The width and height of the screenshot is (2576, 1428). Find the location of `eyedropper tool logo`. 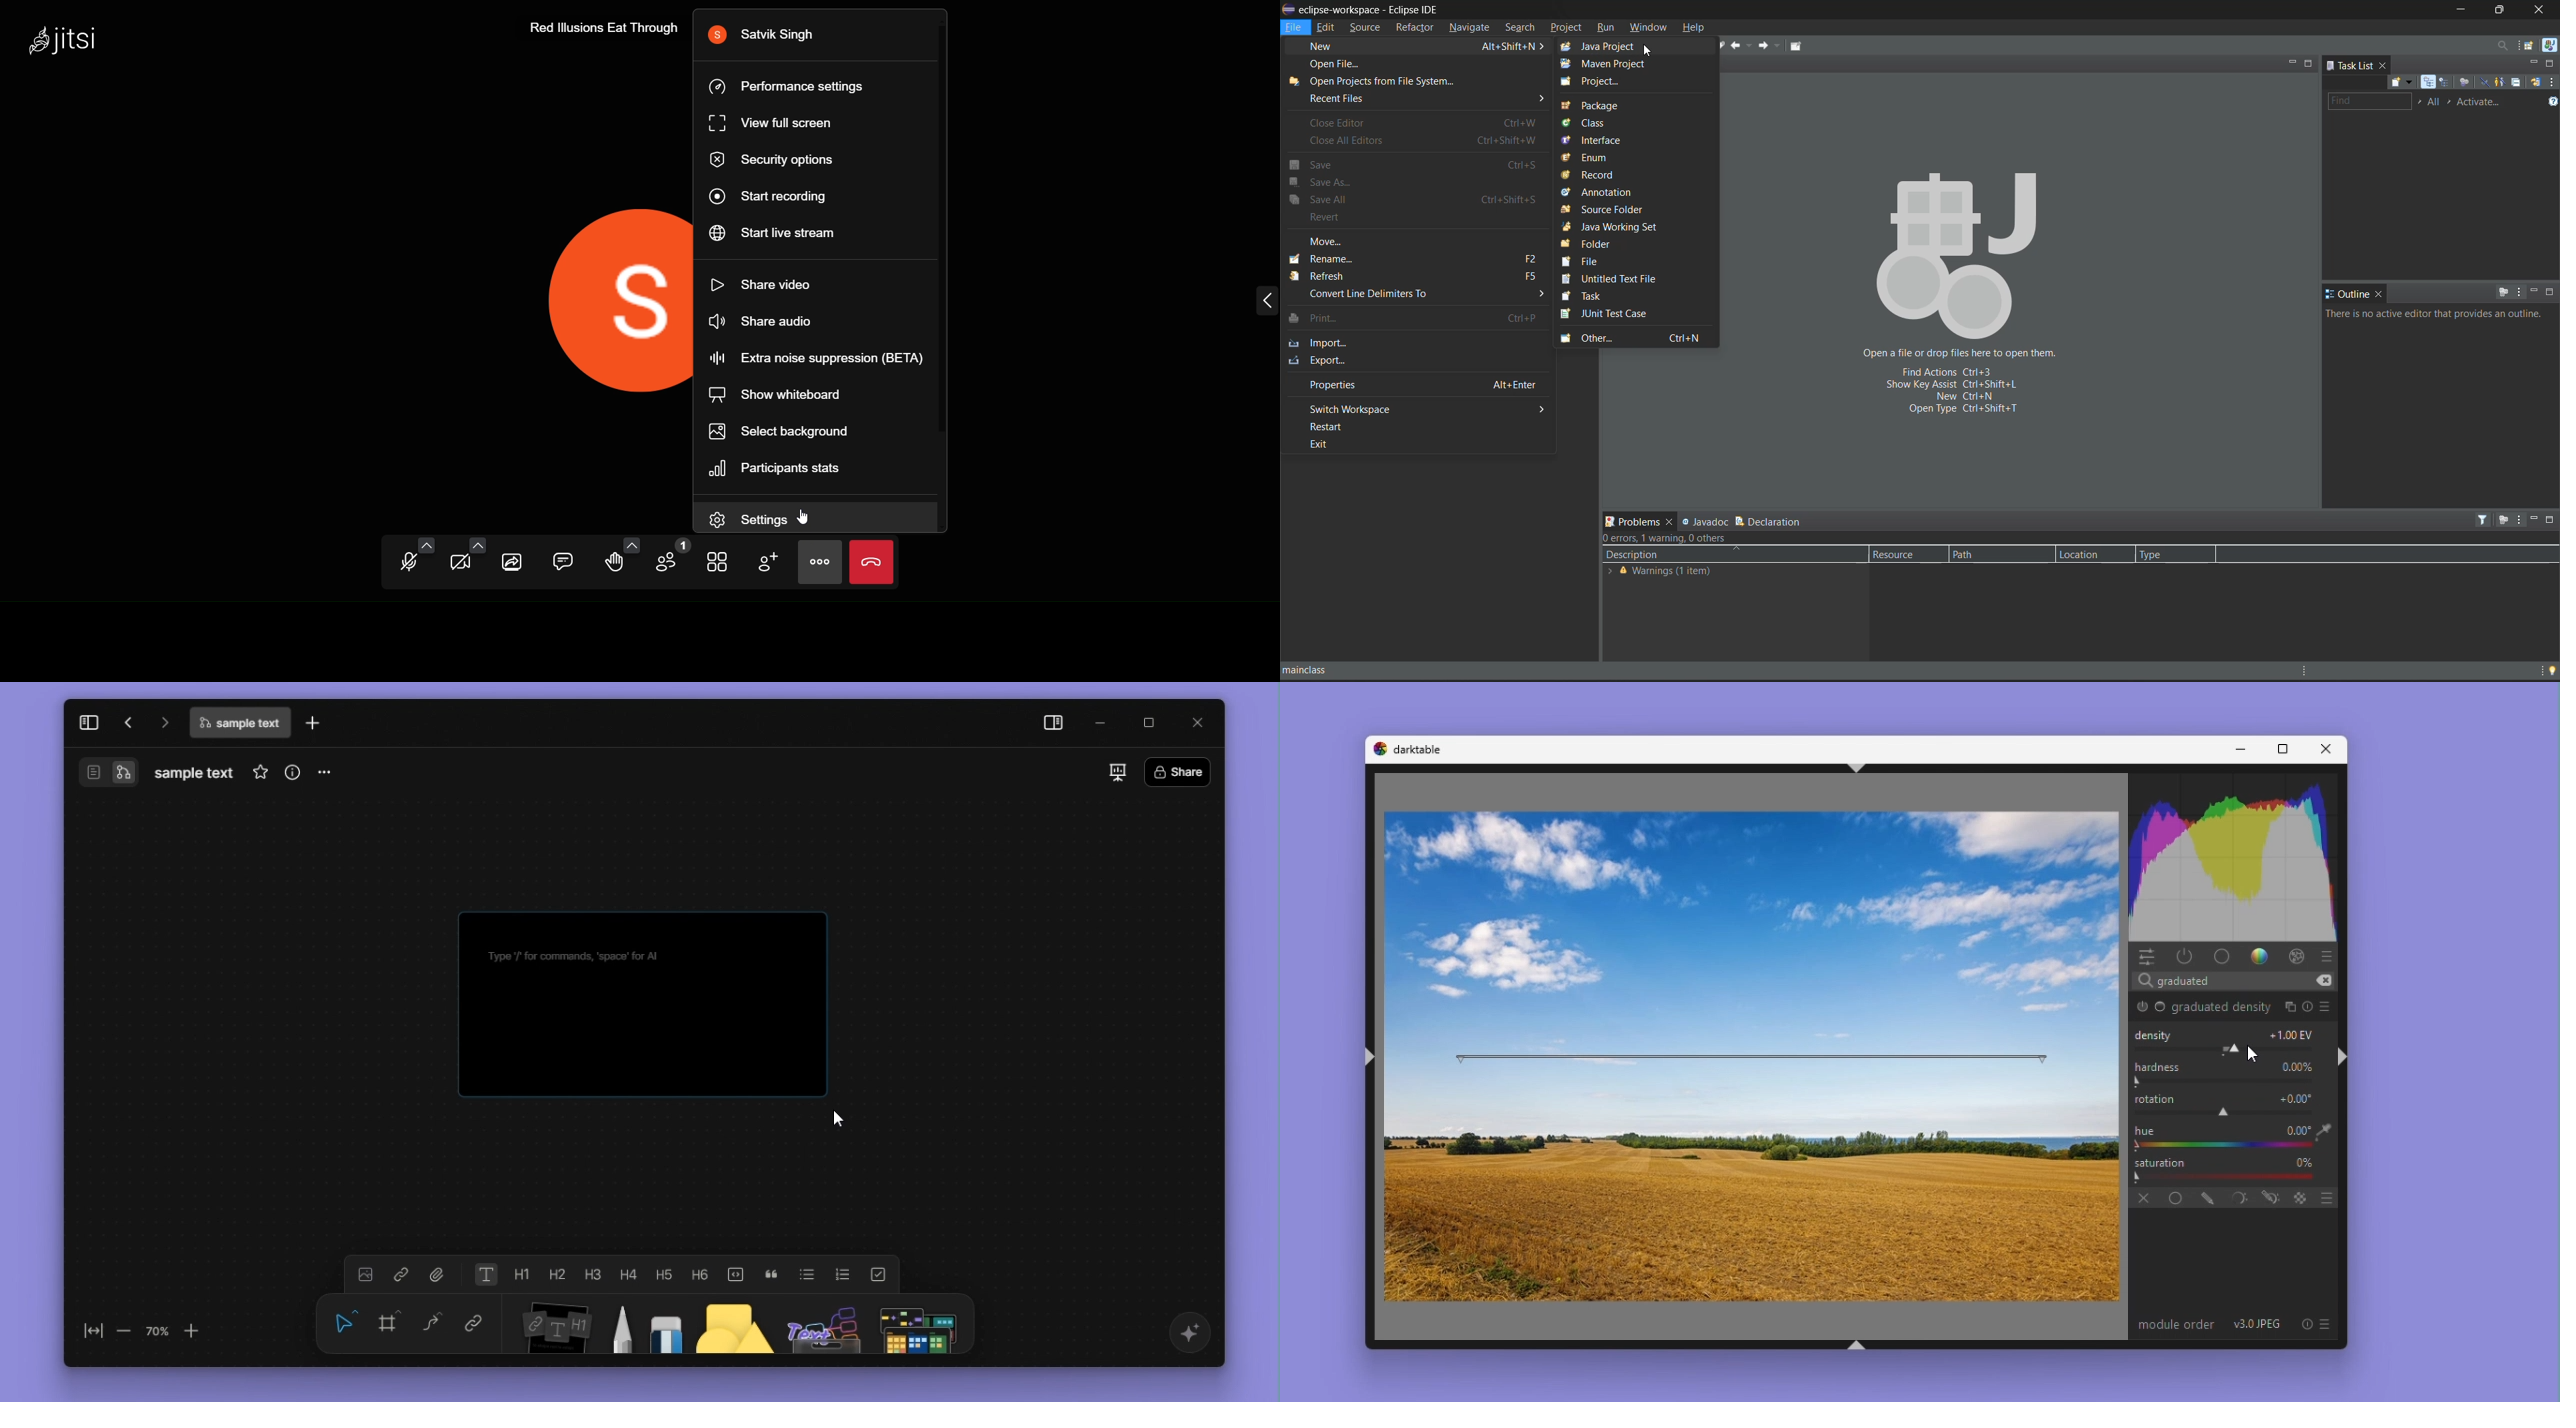

eyedropper tool logo is located at coordinates (2325, 1131).